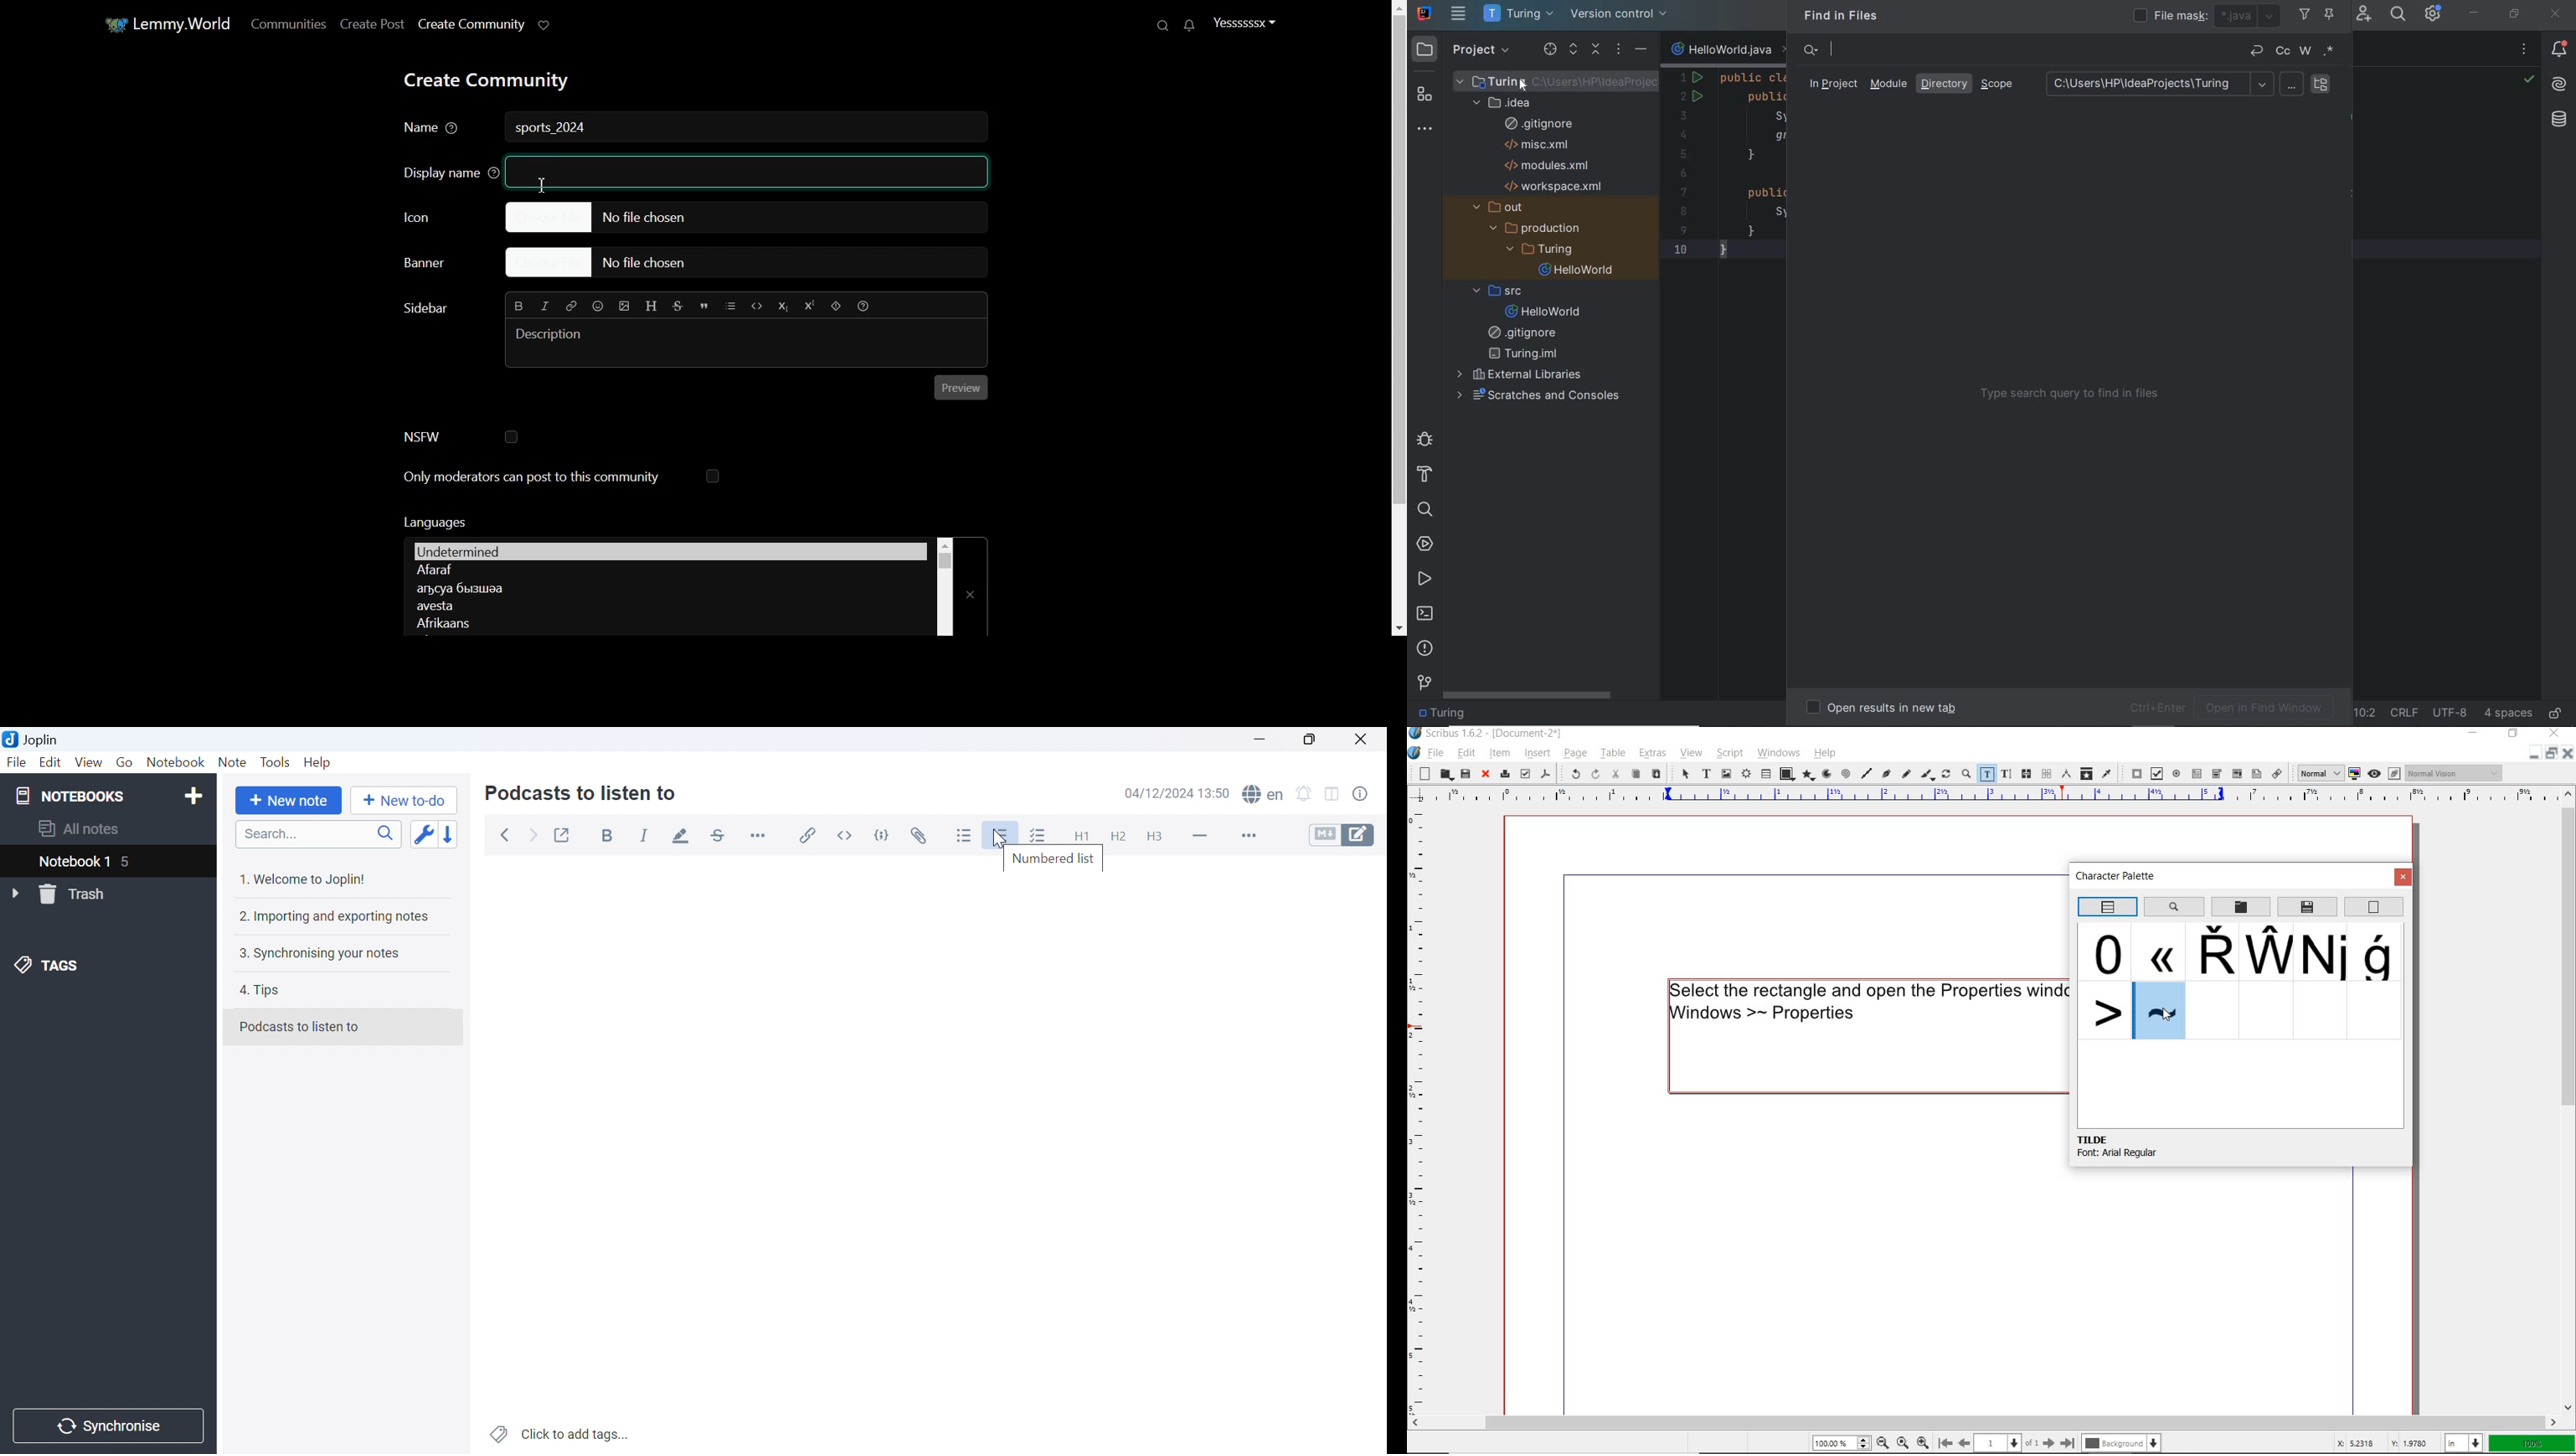 Image resolution: width=2576 pixels, height=1456 pixels. What do you see at coordinates (33, 739) in the screenshot?
I see `Joplin` at bounding box center [33, 739].